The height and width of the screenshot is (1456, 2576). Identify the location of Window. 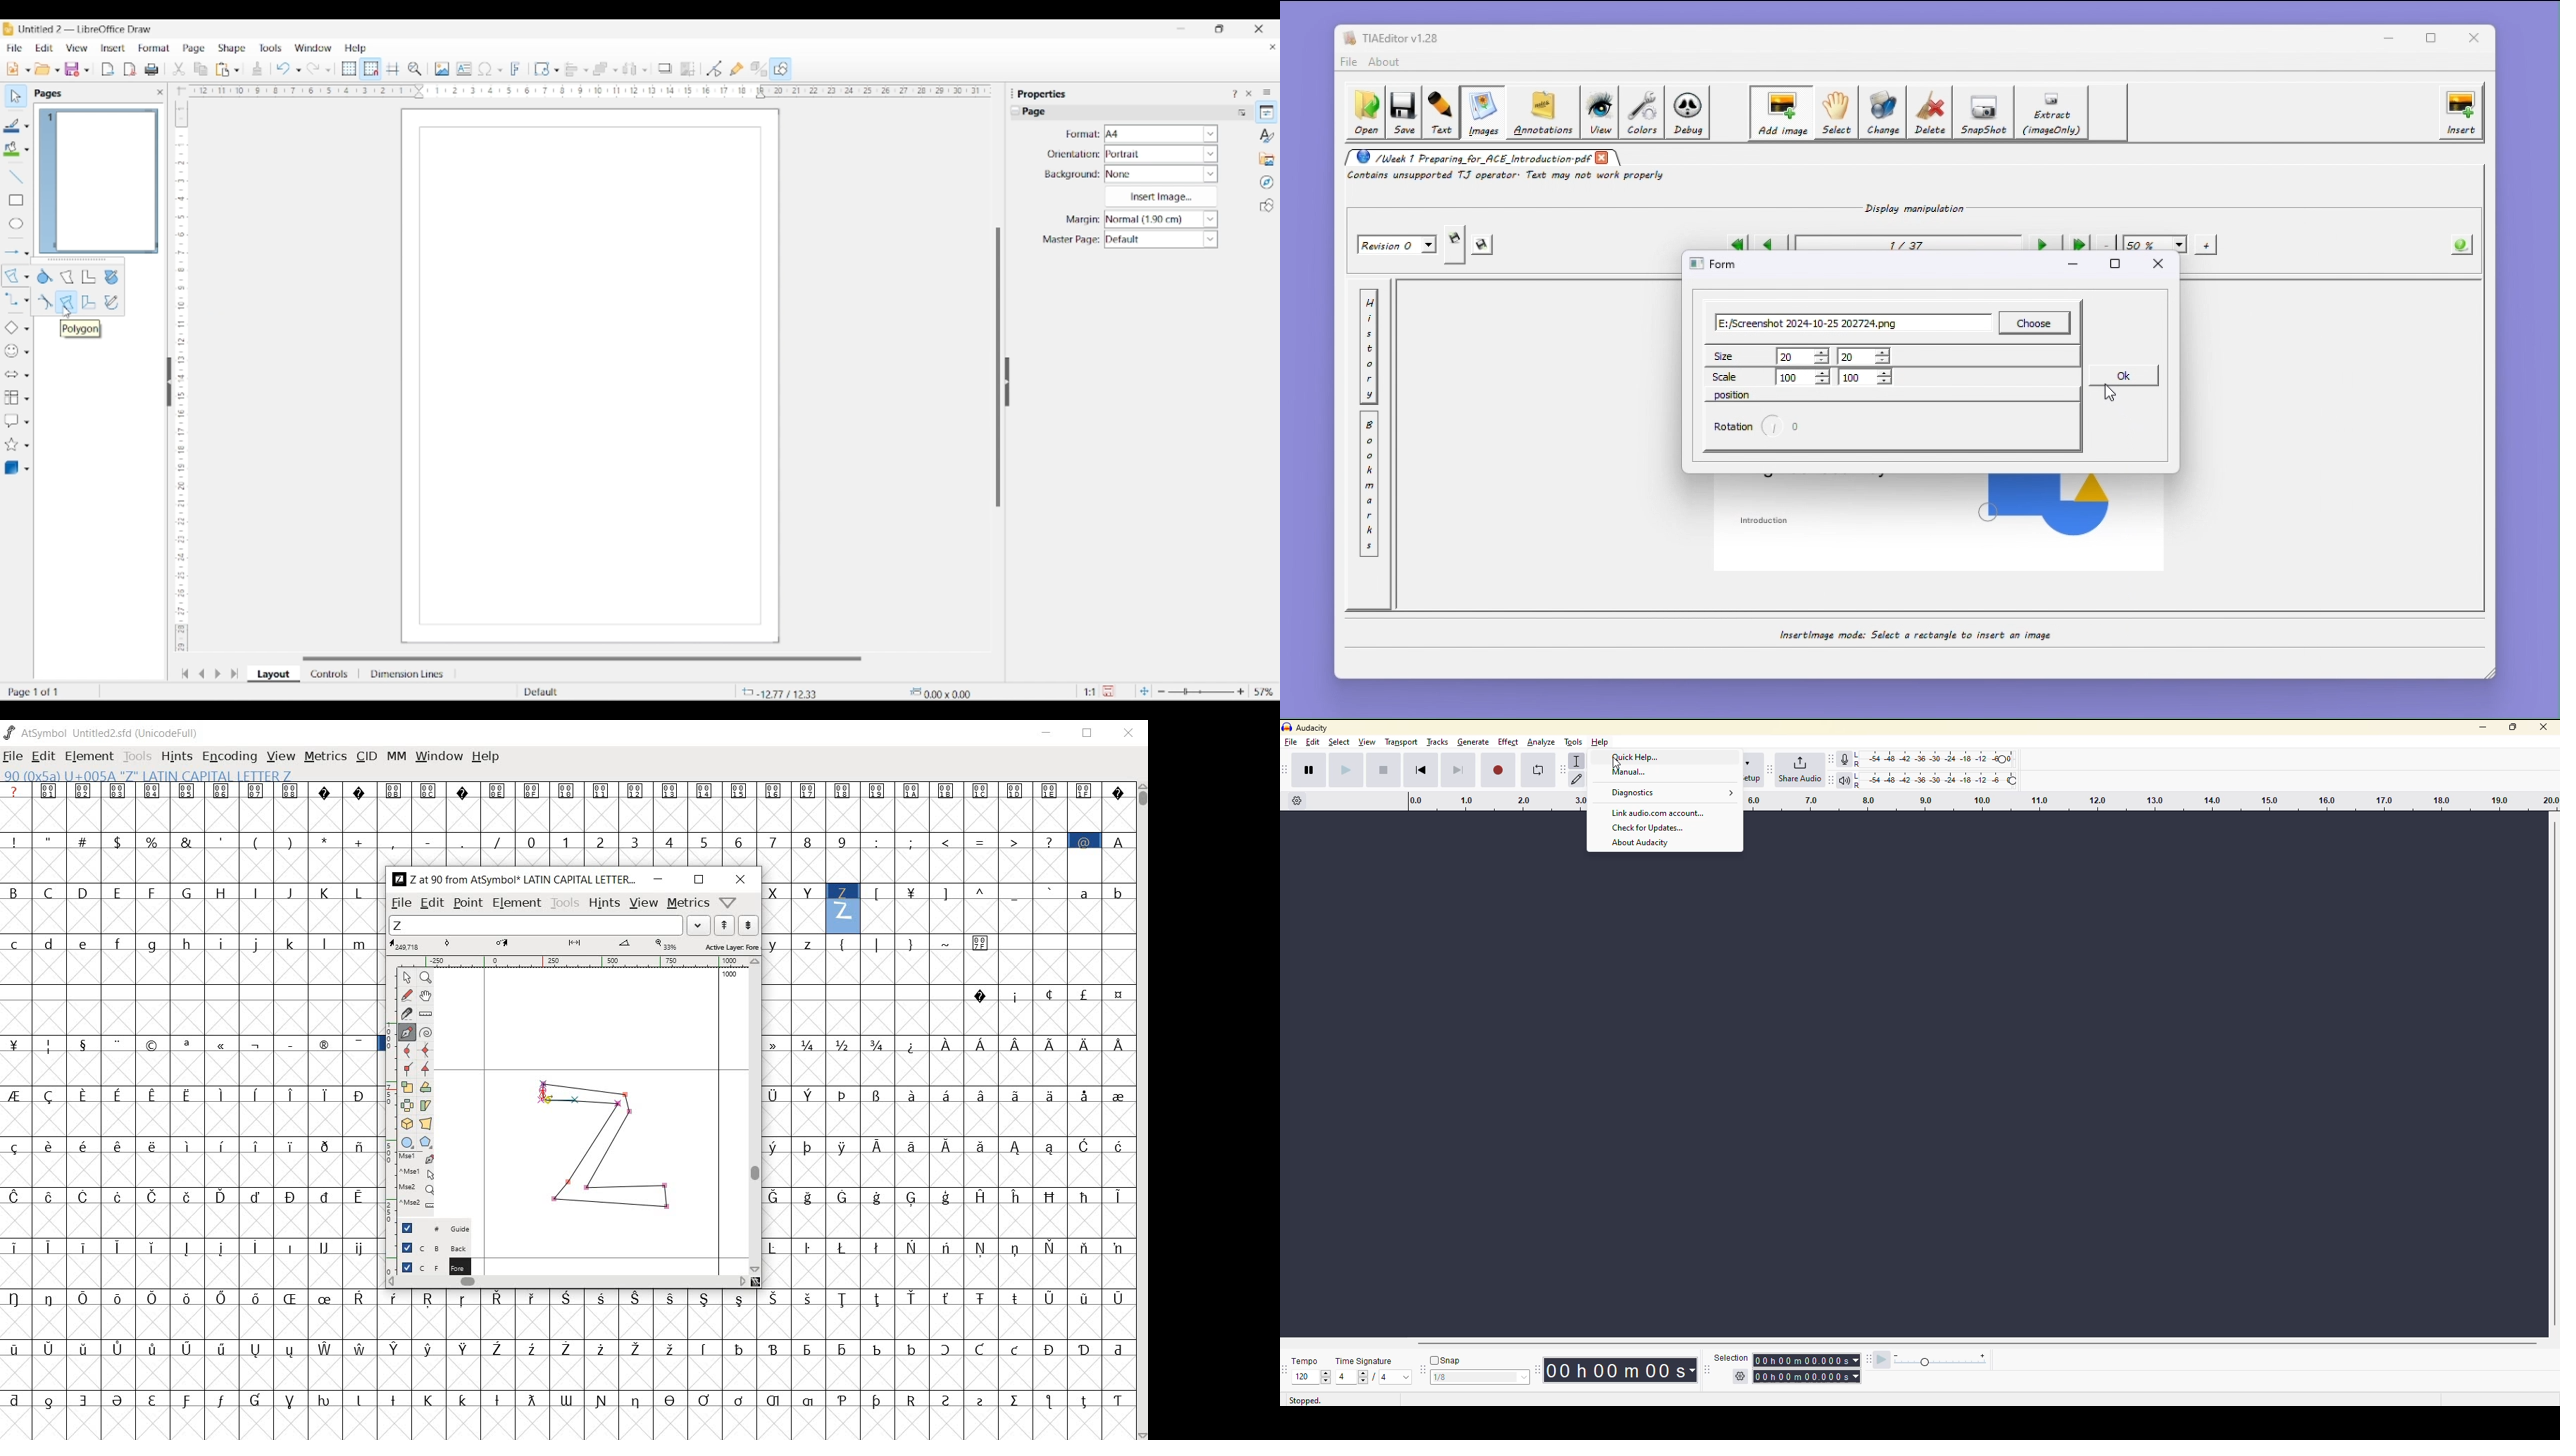
(313, 48).